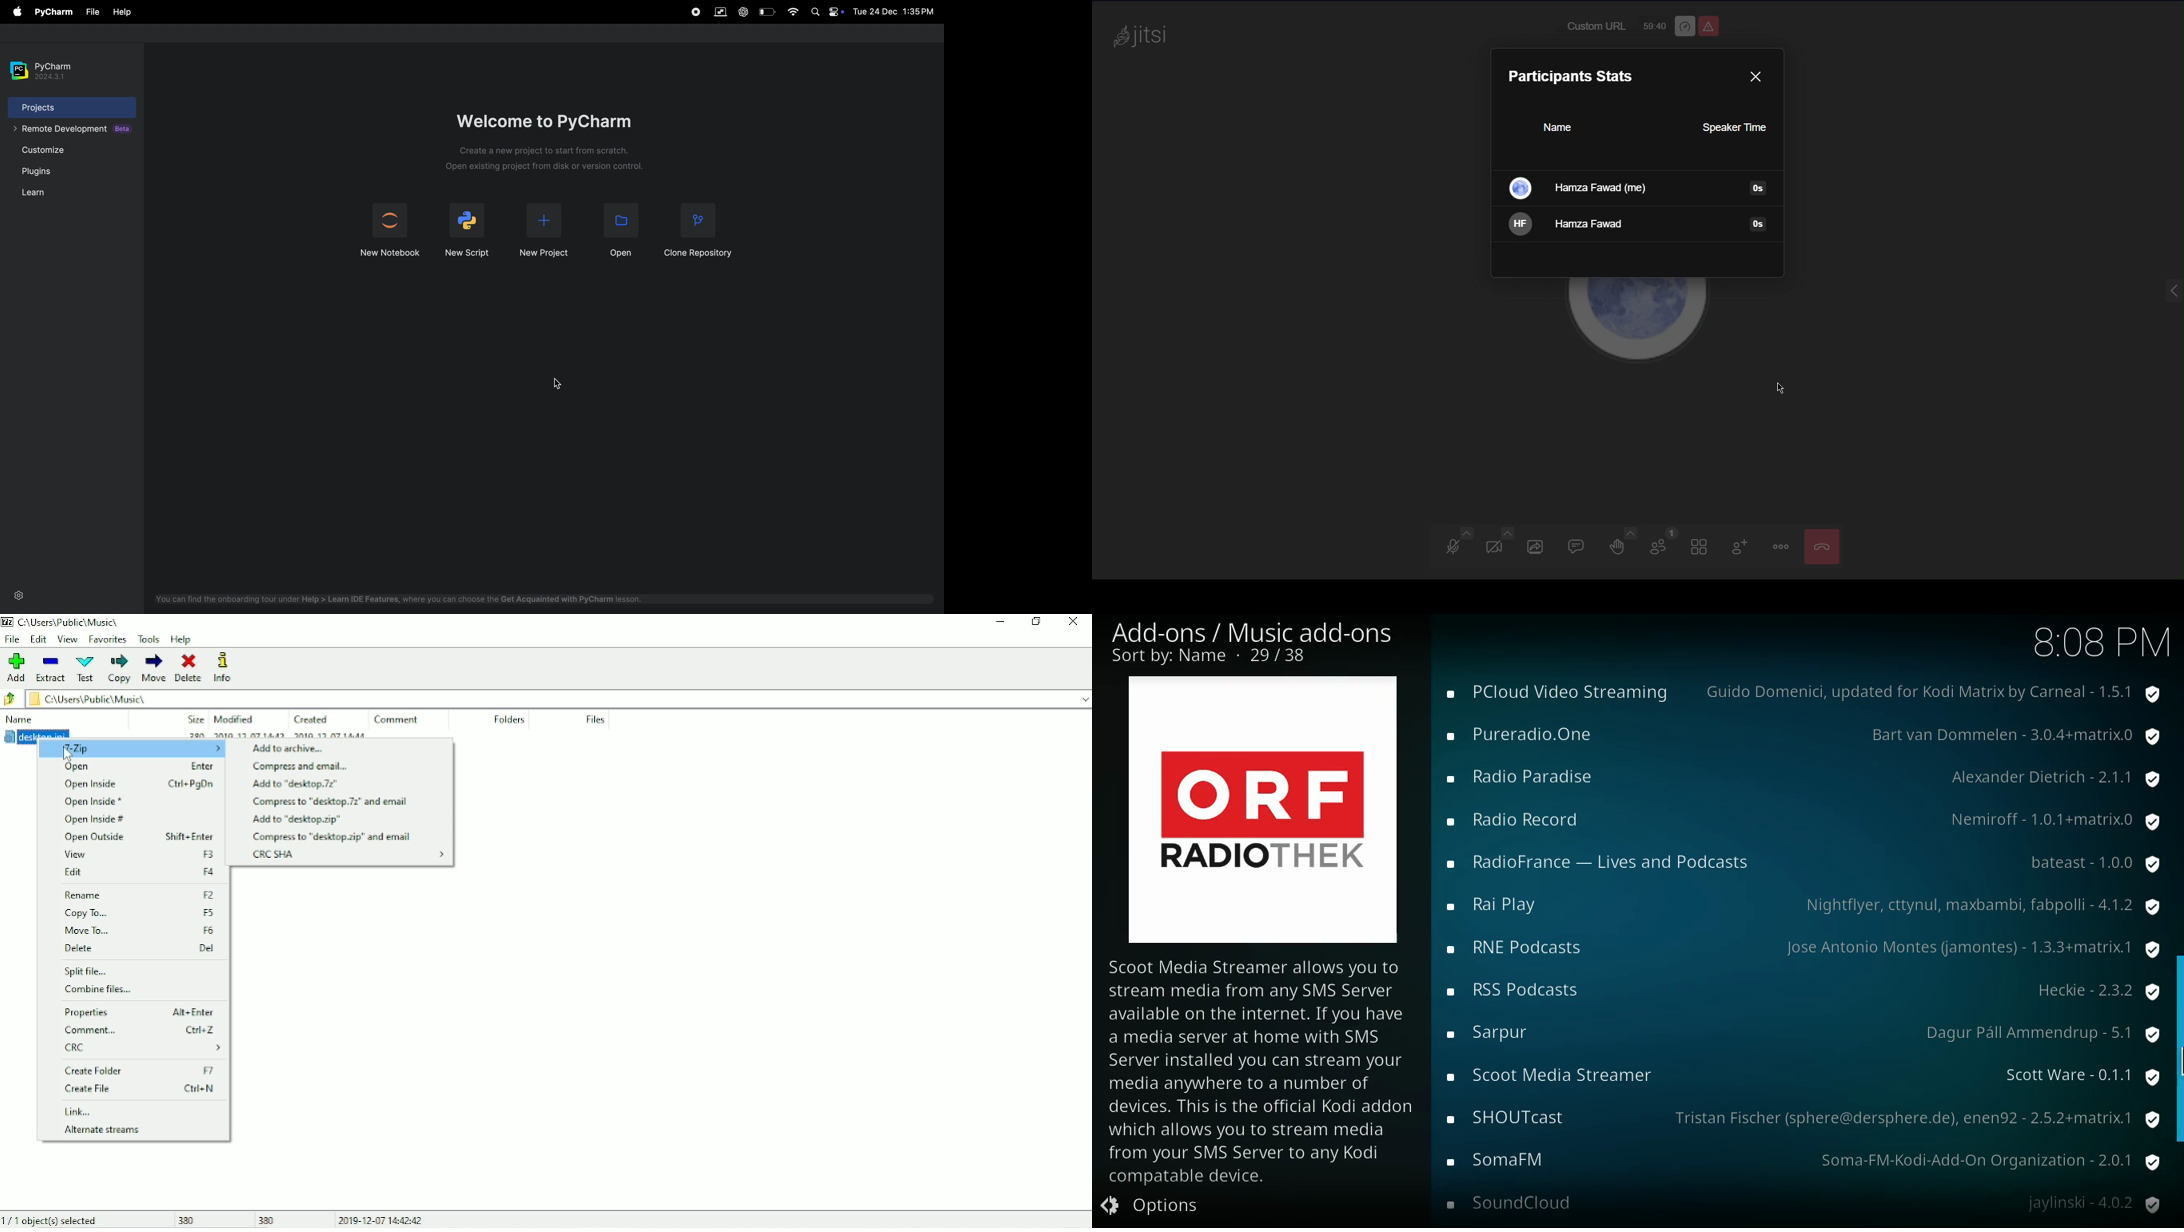 The height and width of the screenshot is (1232, 2184). What do you see at coordinates (1778, 387) in the screenshot?
I see `cursor` at bounding box center [1778, 387].